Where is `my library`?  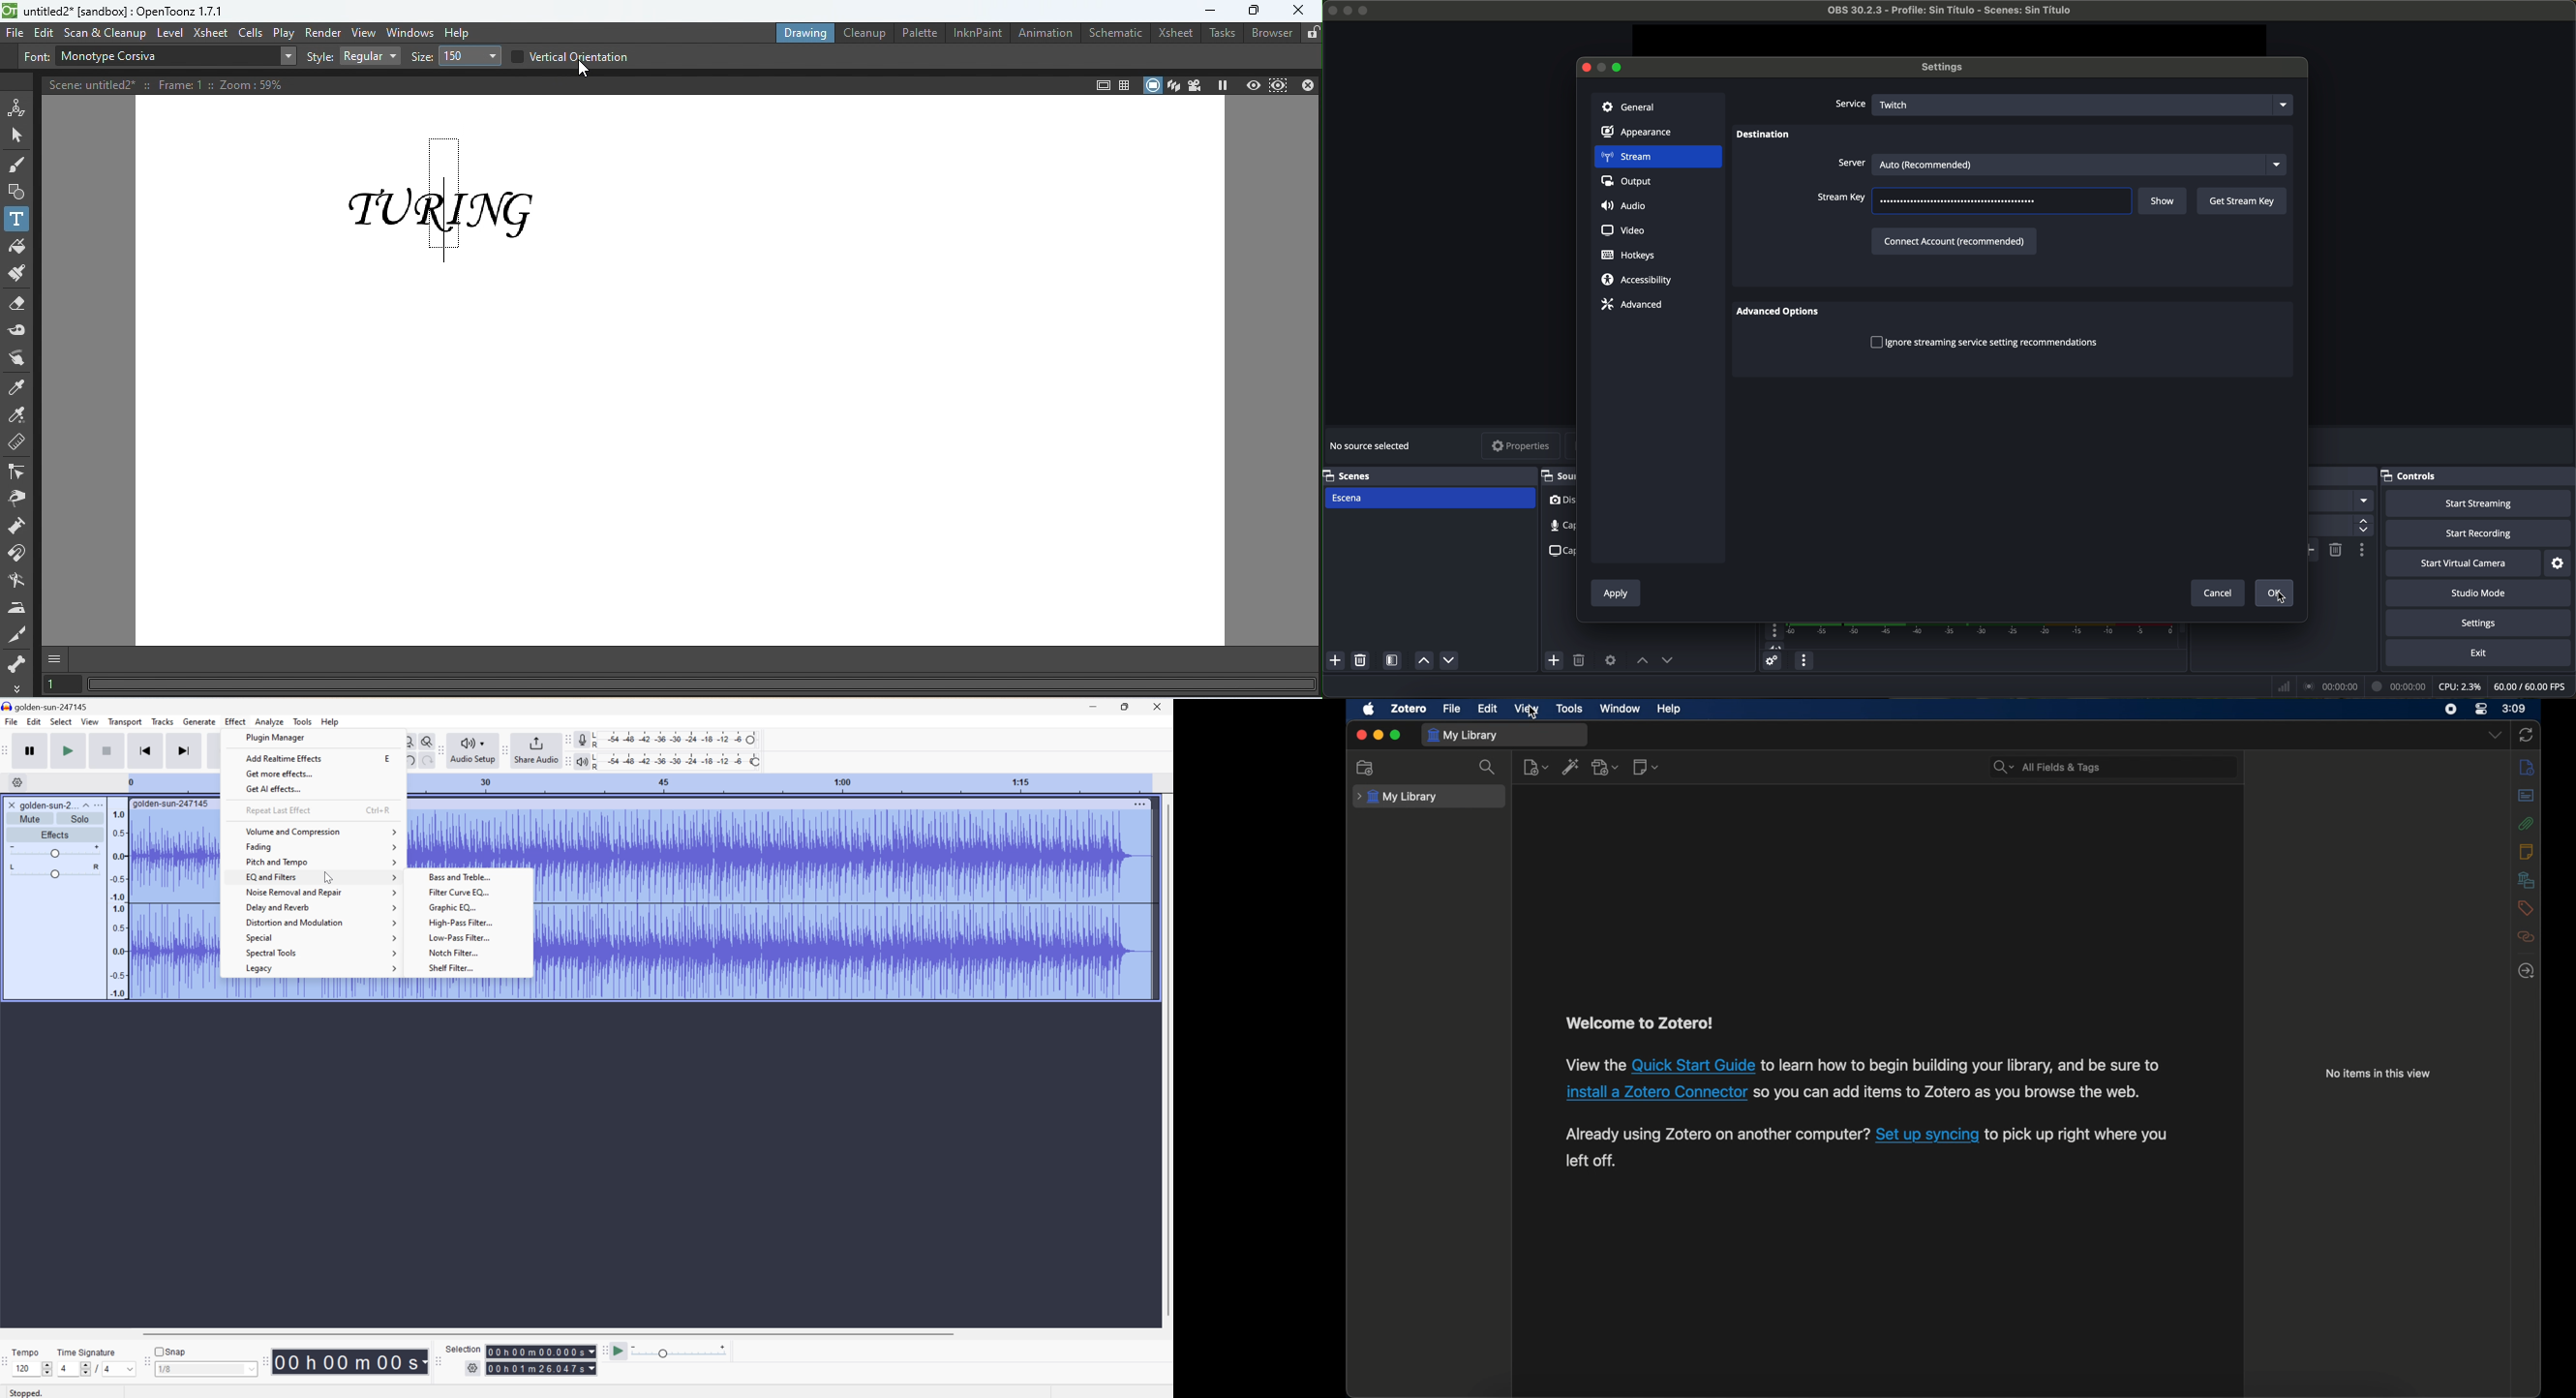 my library is located at coordinates (1397, 797).